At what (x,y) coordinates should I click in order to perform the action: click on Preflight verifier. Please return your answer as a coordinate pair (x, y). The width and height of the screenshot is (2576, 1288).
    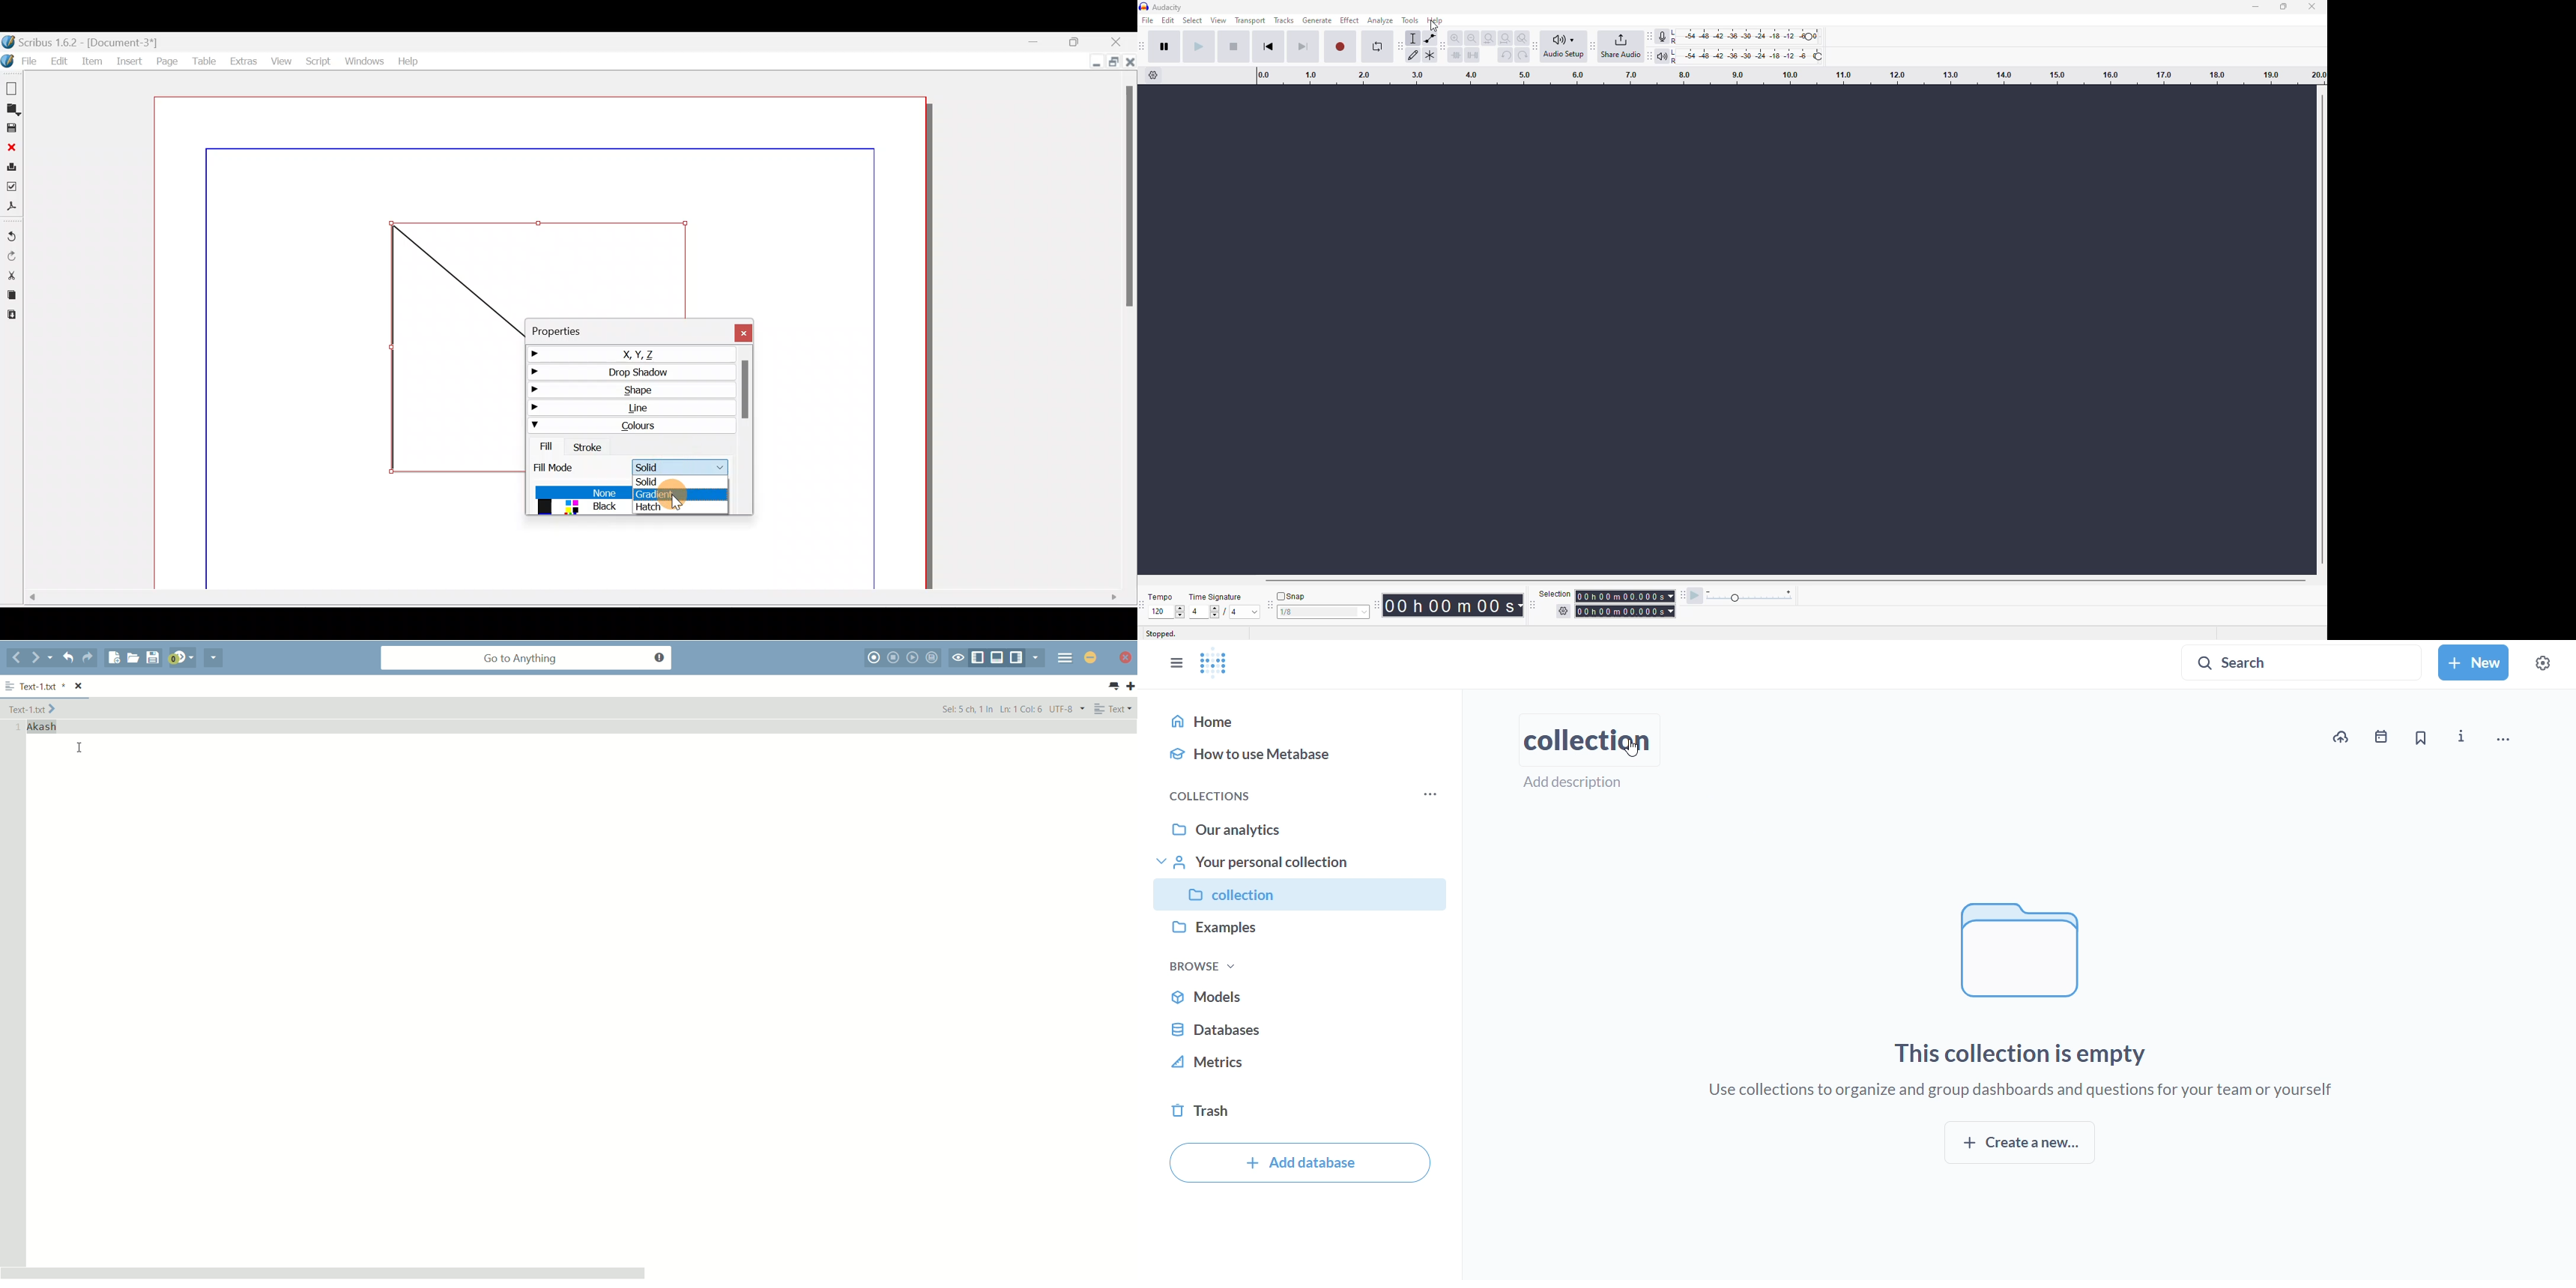
    Looking at the image, I should click on (14, 185).